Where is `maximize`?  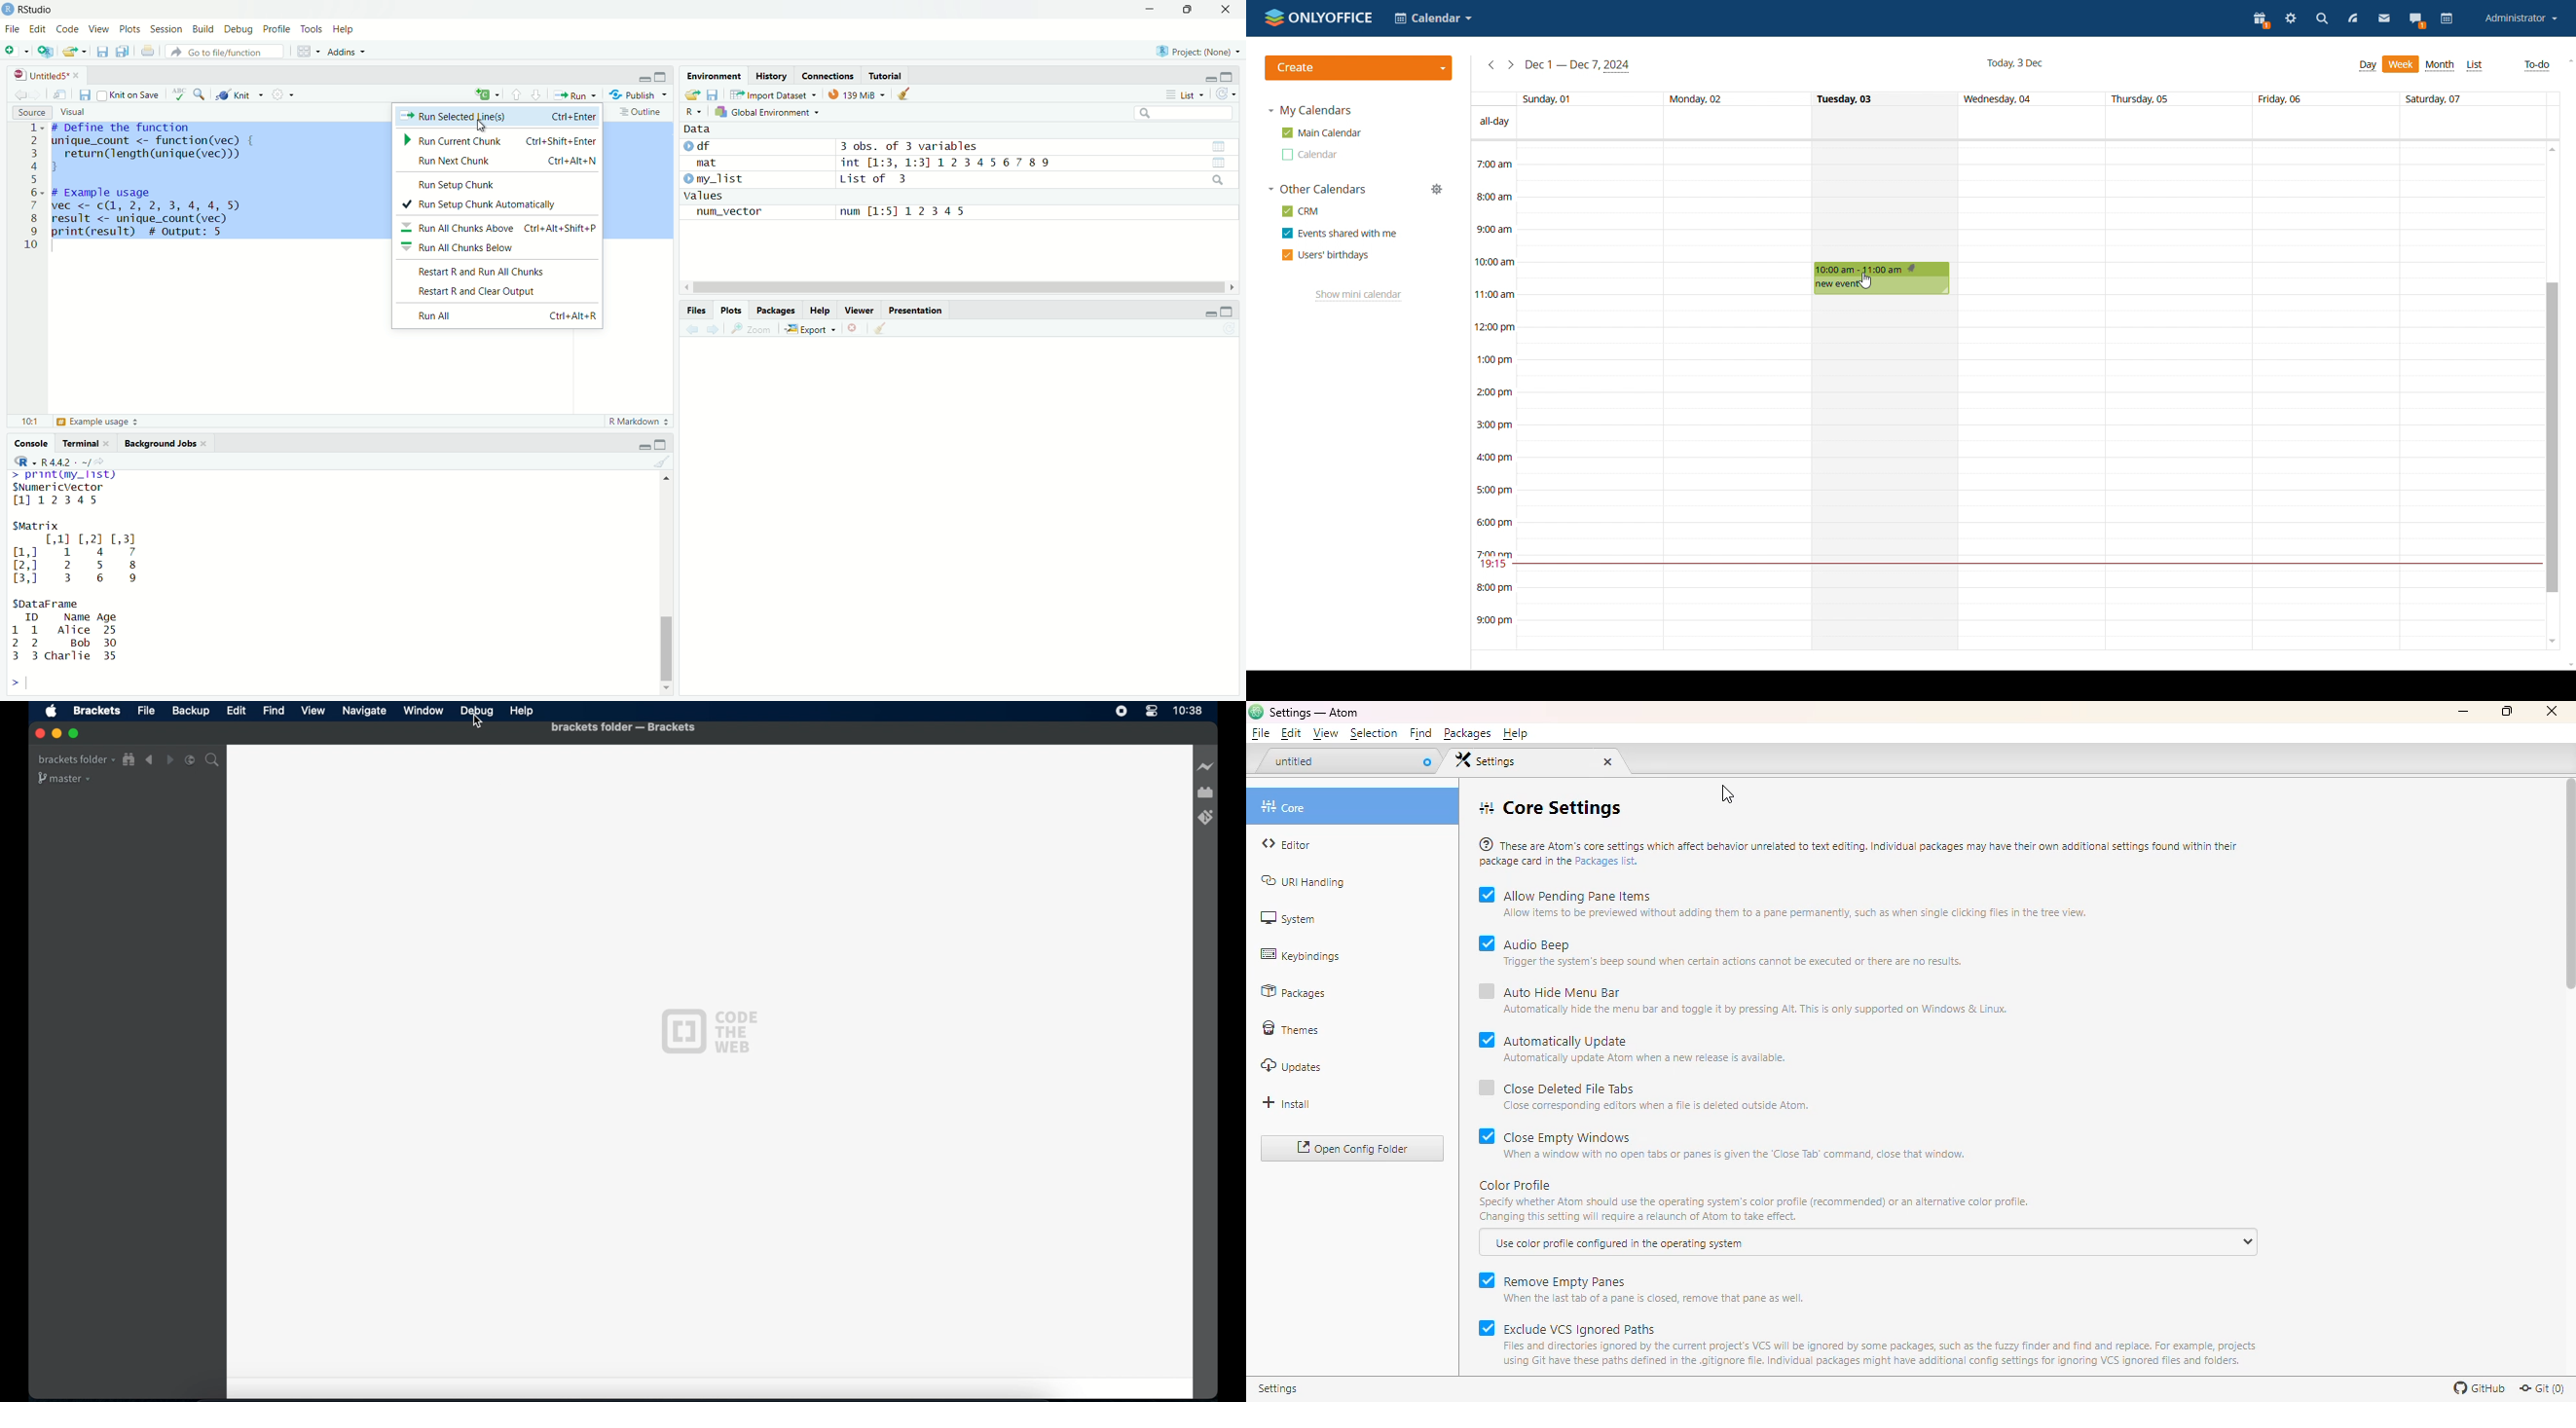
maximize is located at coordinates (661, 445).